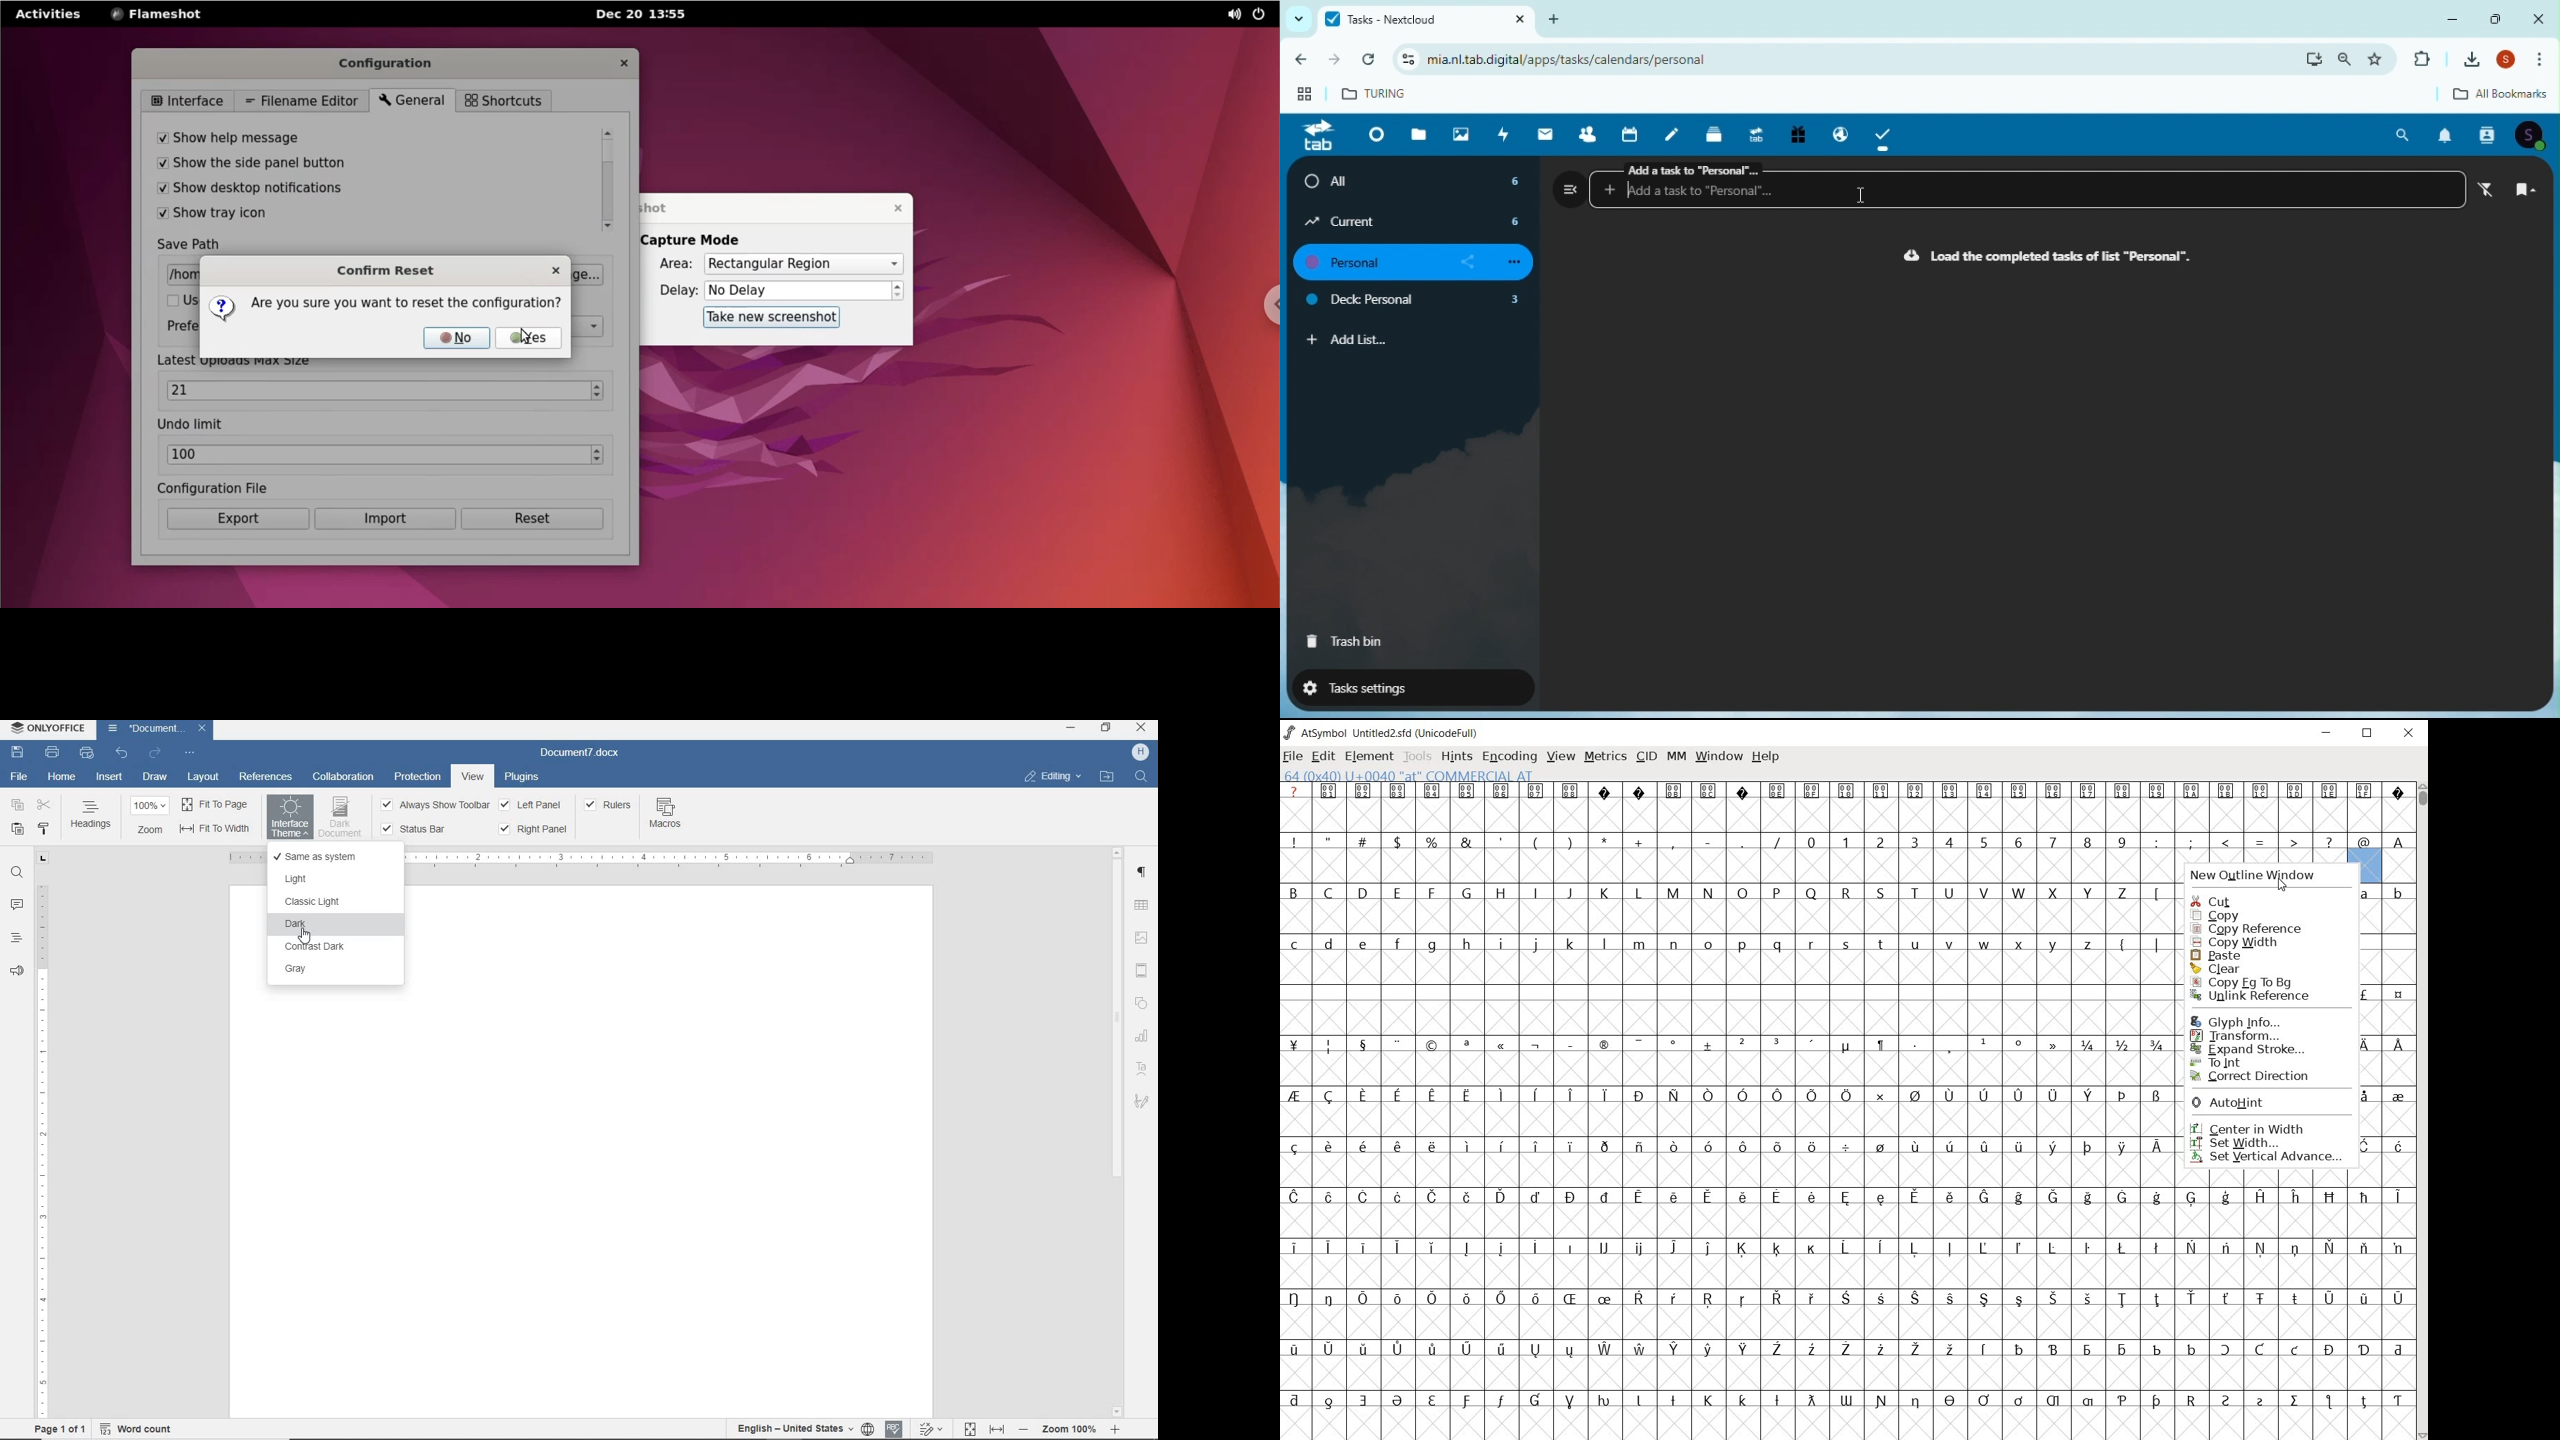  I want to click on STATUS BBAR, so click(414, 828).